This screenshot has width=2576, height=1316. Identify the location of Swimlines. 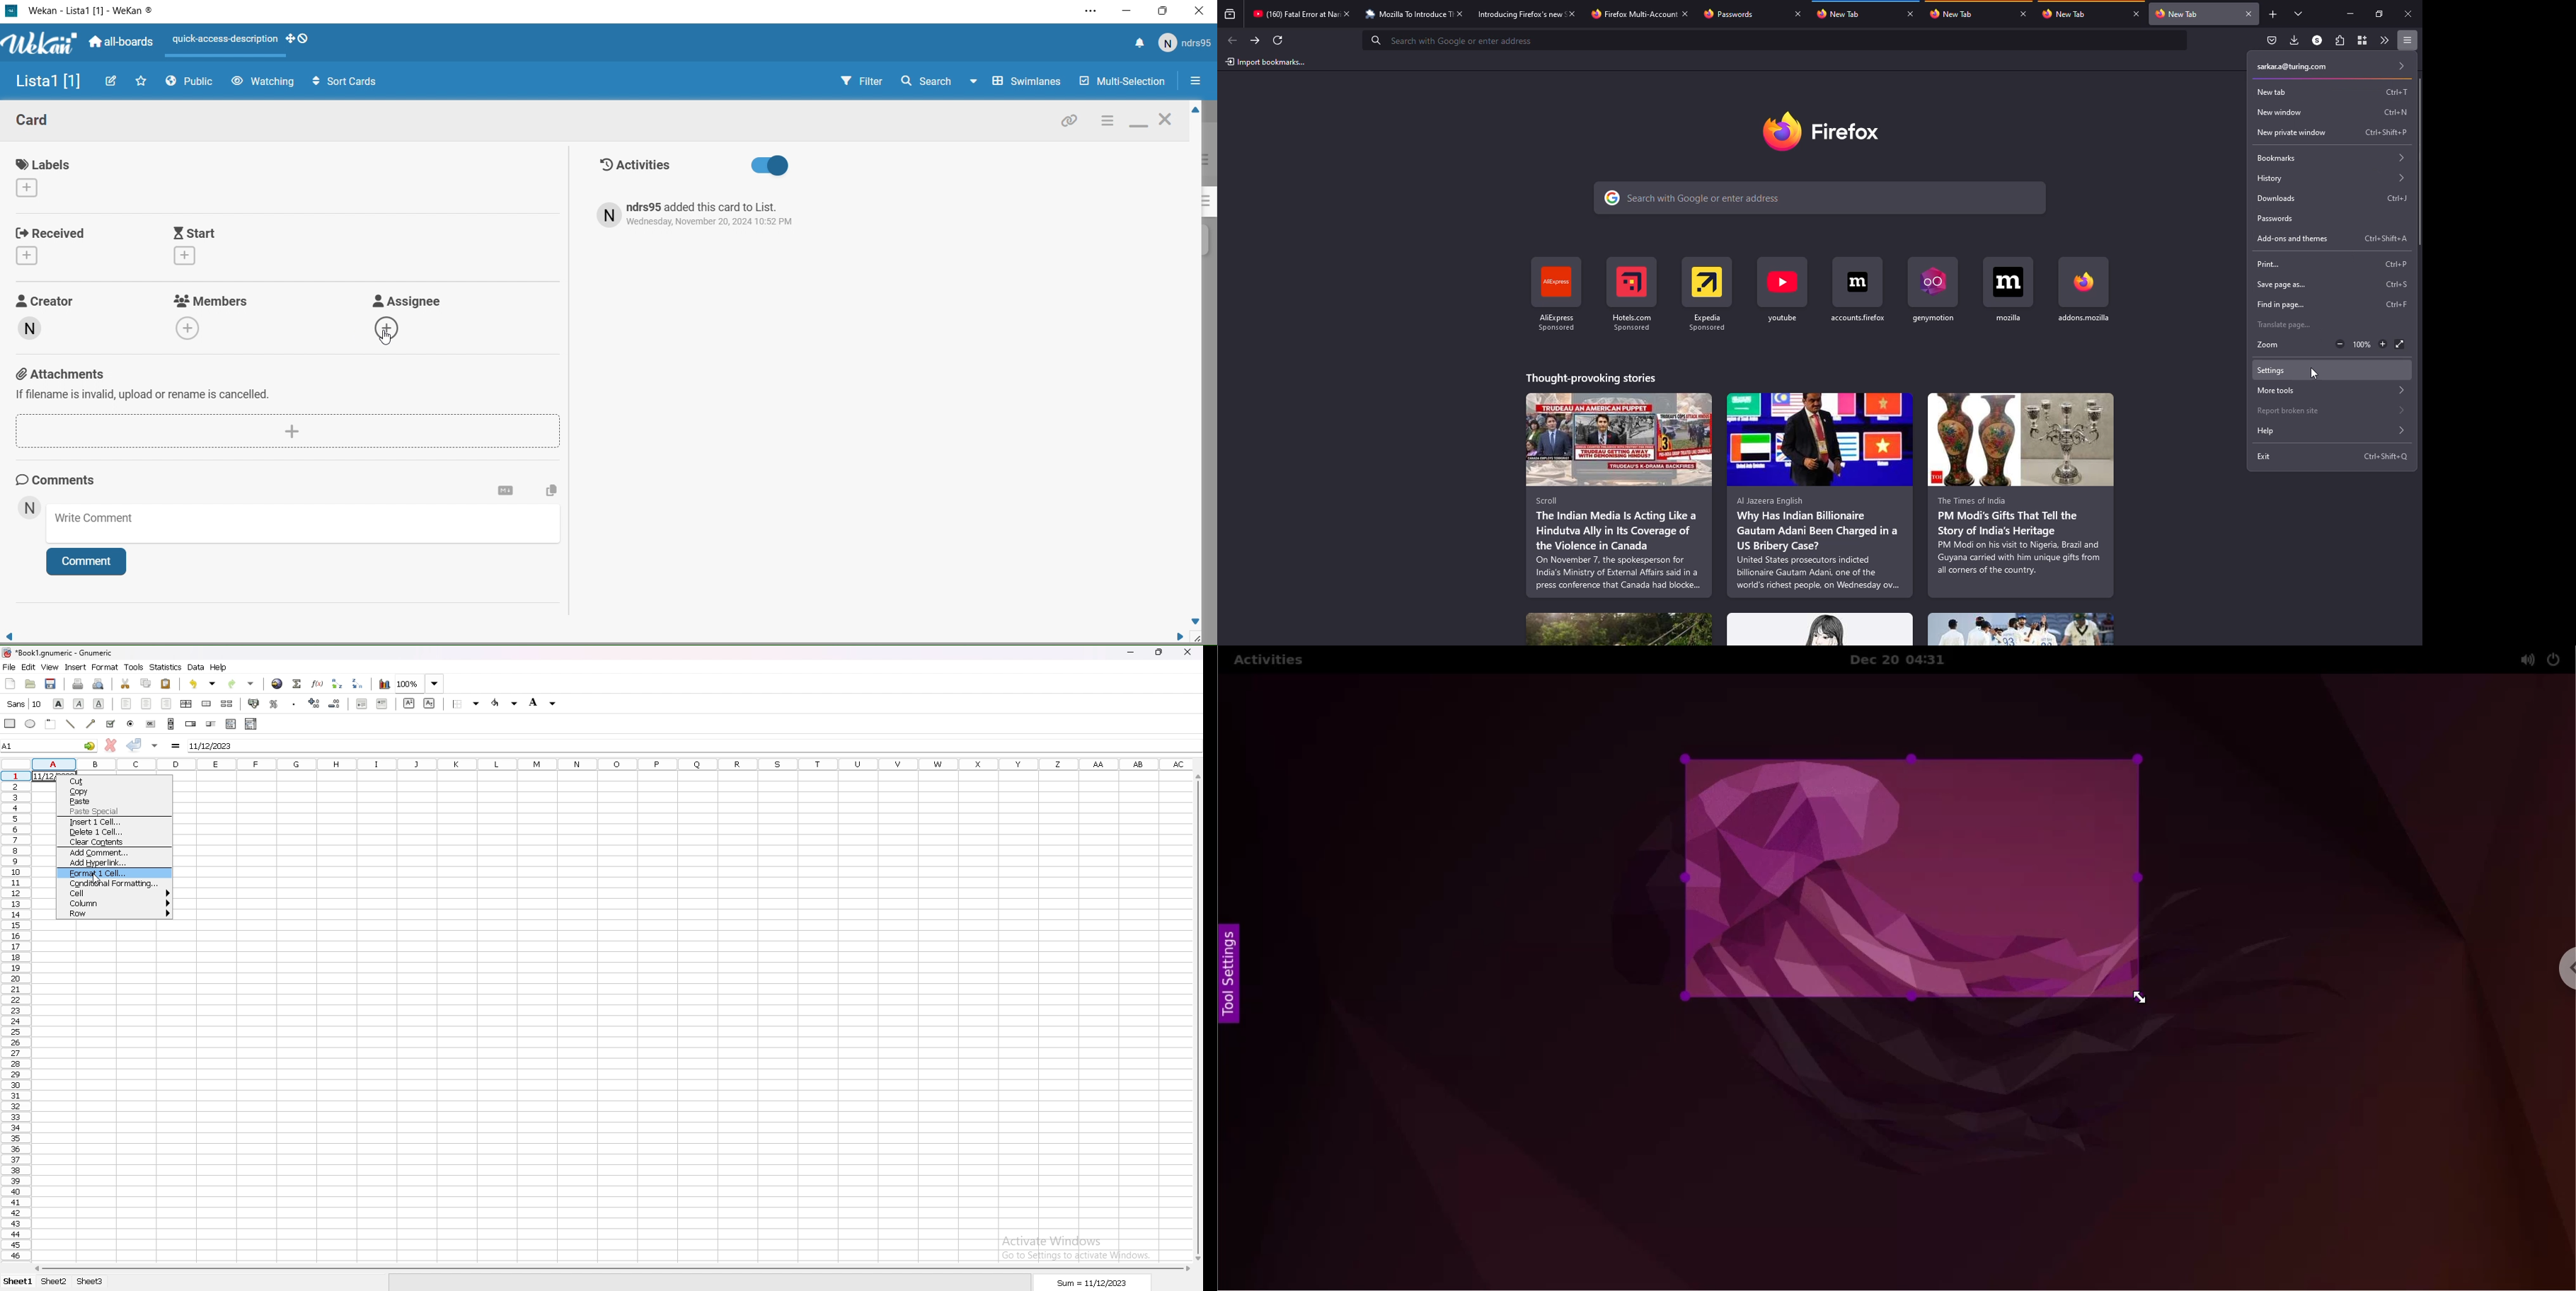
(1018, 82).